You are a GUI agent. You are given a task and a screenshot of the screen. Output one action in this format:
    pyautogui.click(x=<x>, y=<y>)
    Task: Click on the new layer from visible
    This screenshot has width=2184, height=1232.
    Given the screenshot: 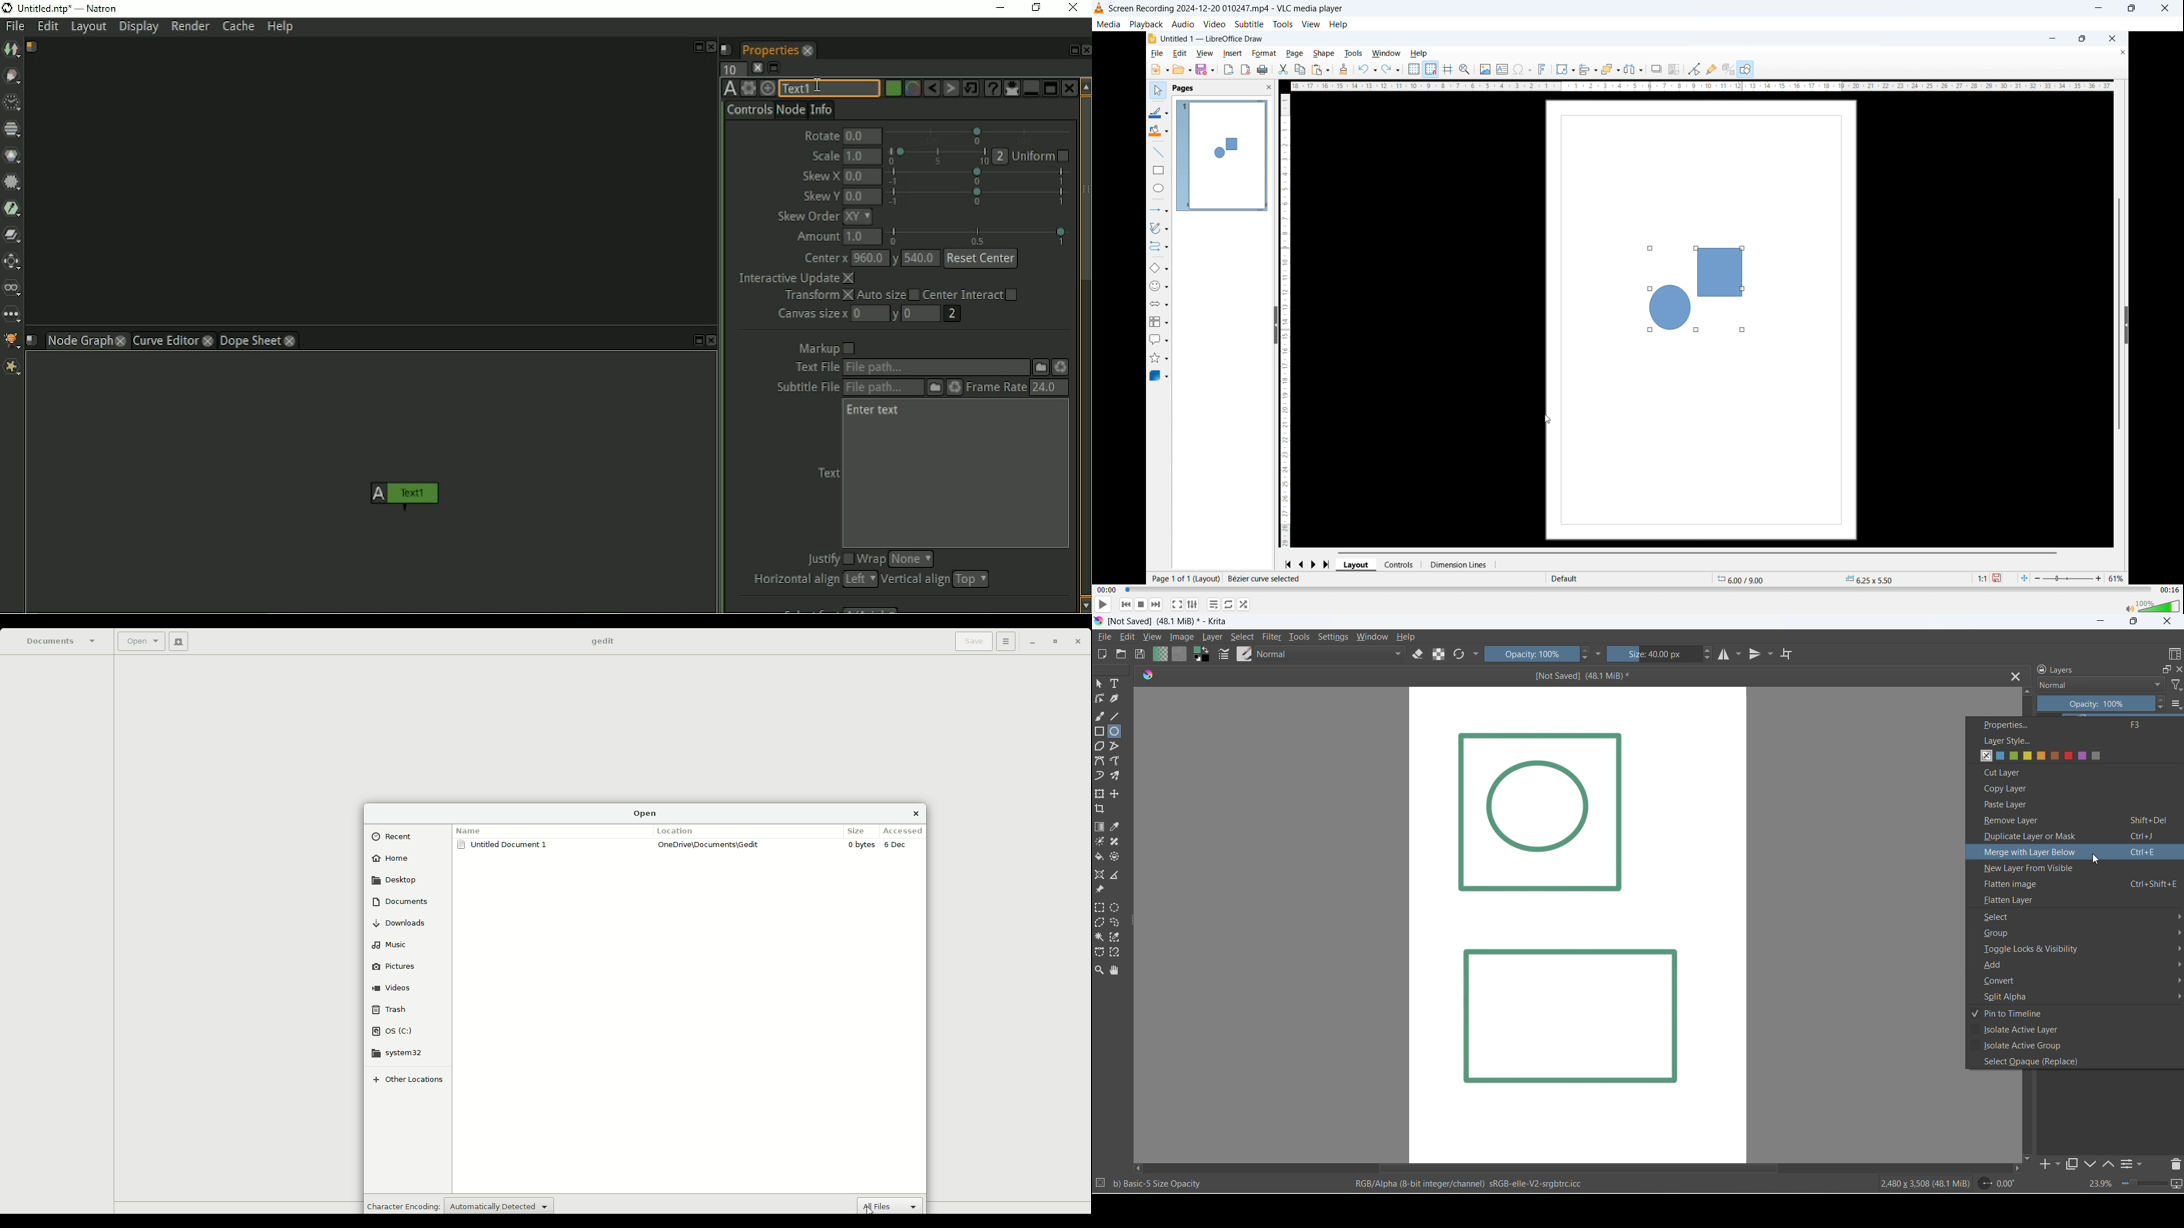 What is the action you would take?
    pyautogui.click(x=2066, y=867)
    